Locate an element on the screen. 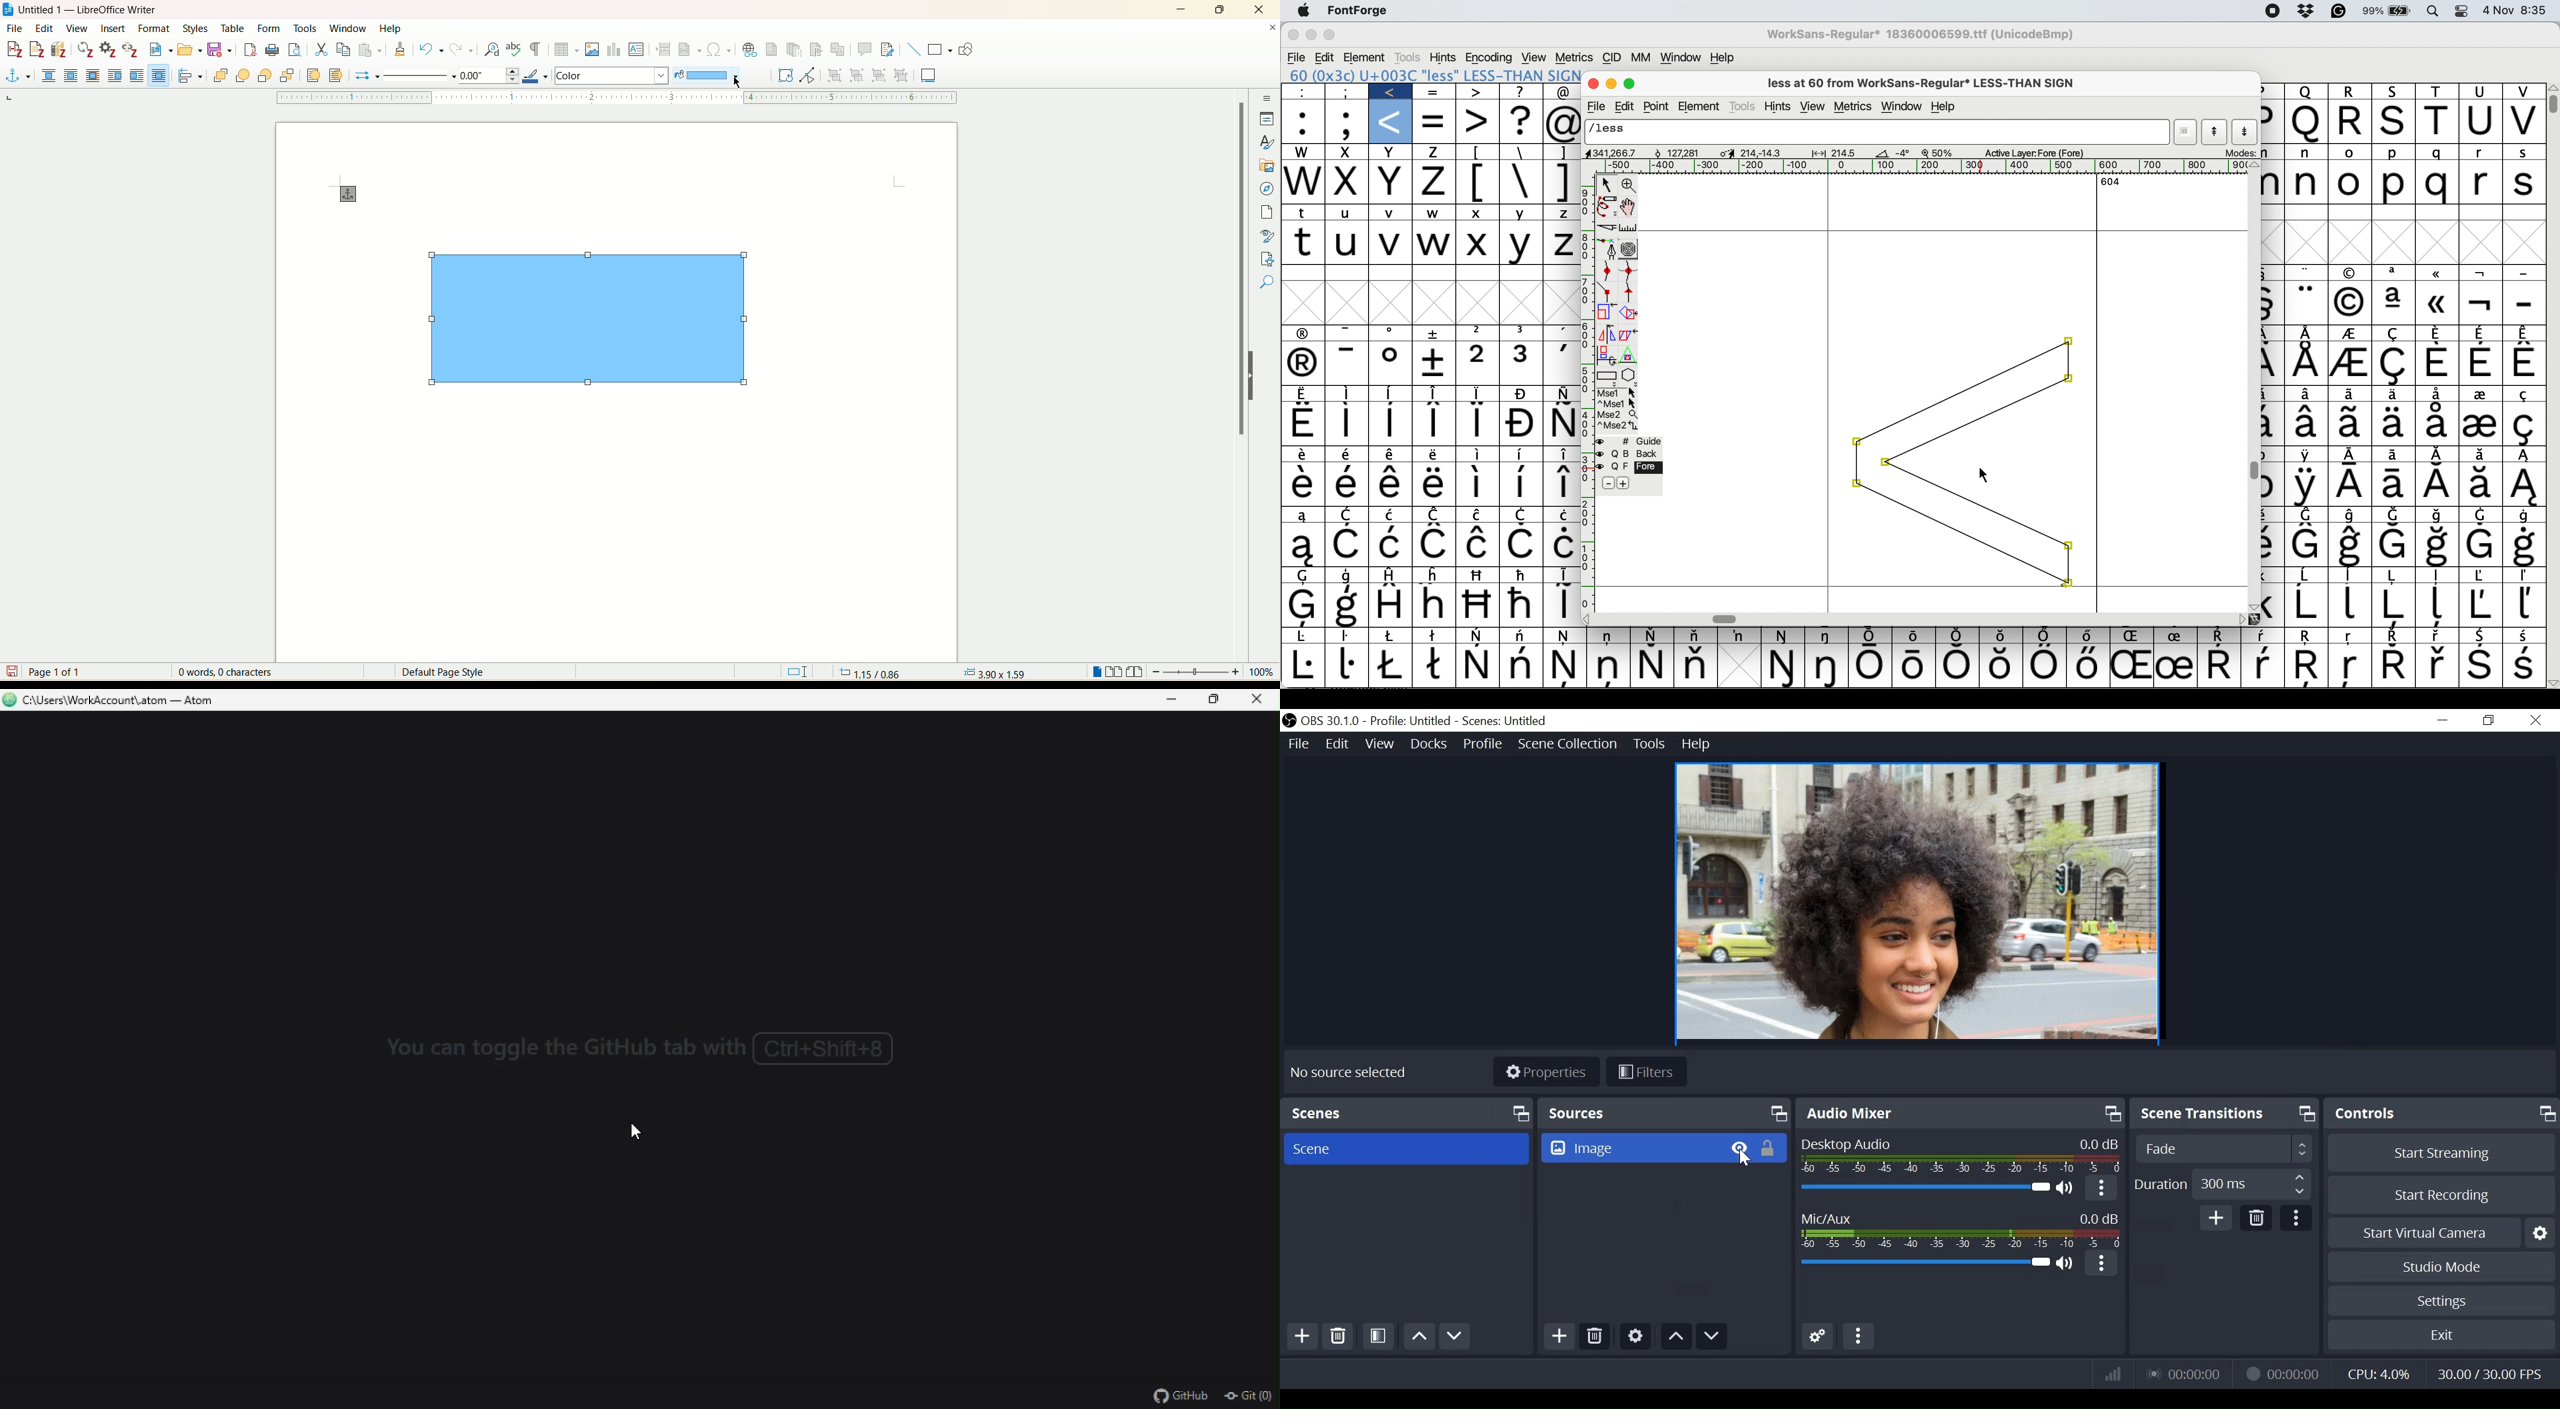  view is located at coordinates (1535, 57).